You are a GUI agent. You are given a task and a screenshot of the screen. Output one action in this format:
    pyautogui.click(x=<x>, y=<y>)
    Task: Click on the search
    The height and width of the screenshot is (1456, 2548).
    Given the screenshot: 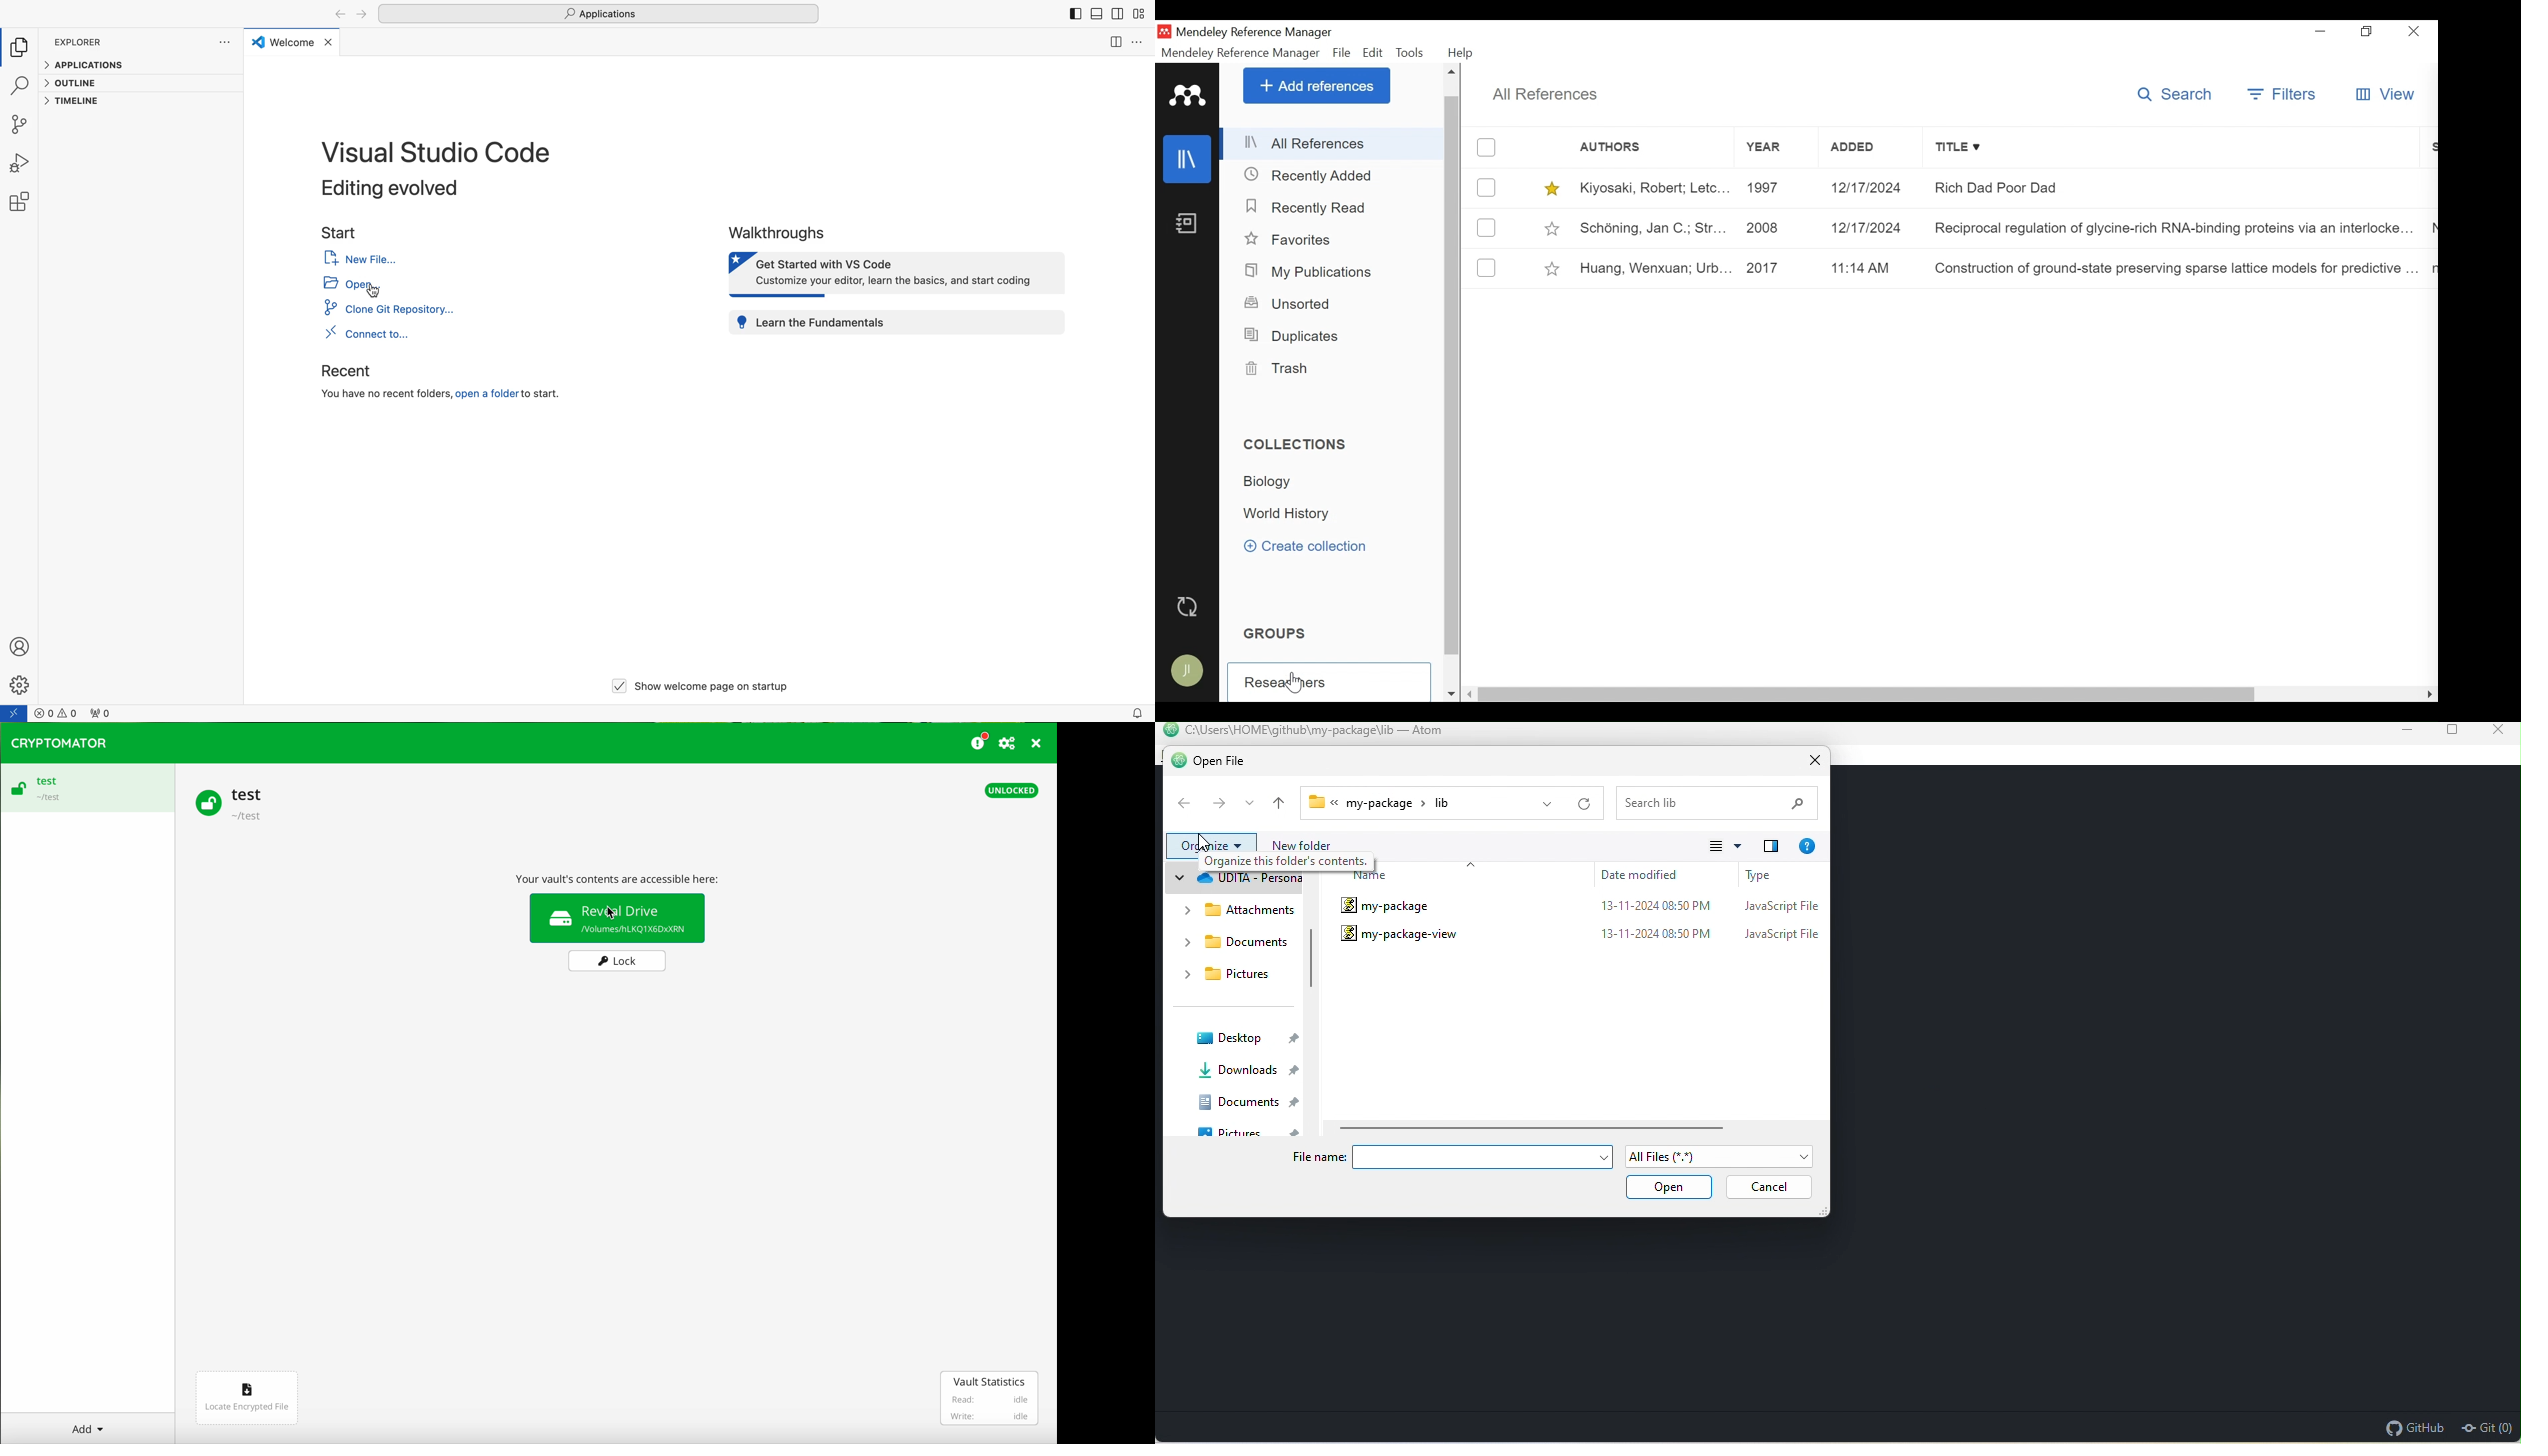 What is the action you would take?
    pyautogui.click(x=1713, y=803)
    